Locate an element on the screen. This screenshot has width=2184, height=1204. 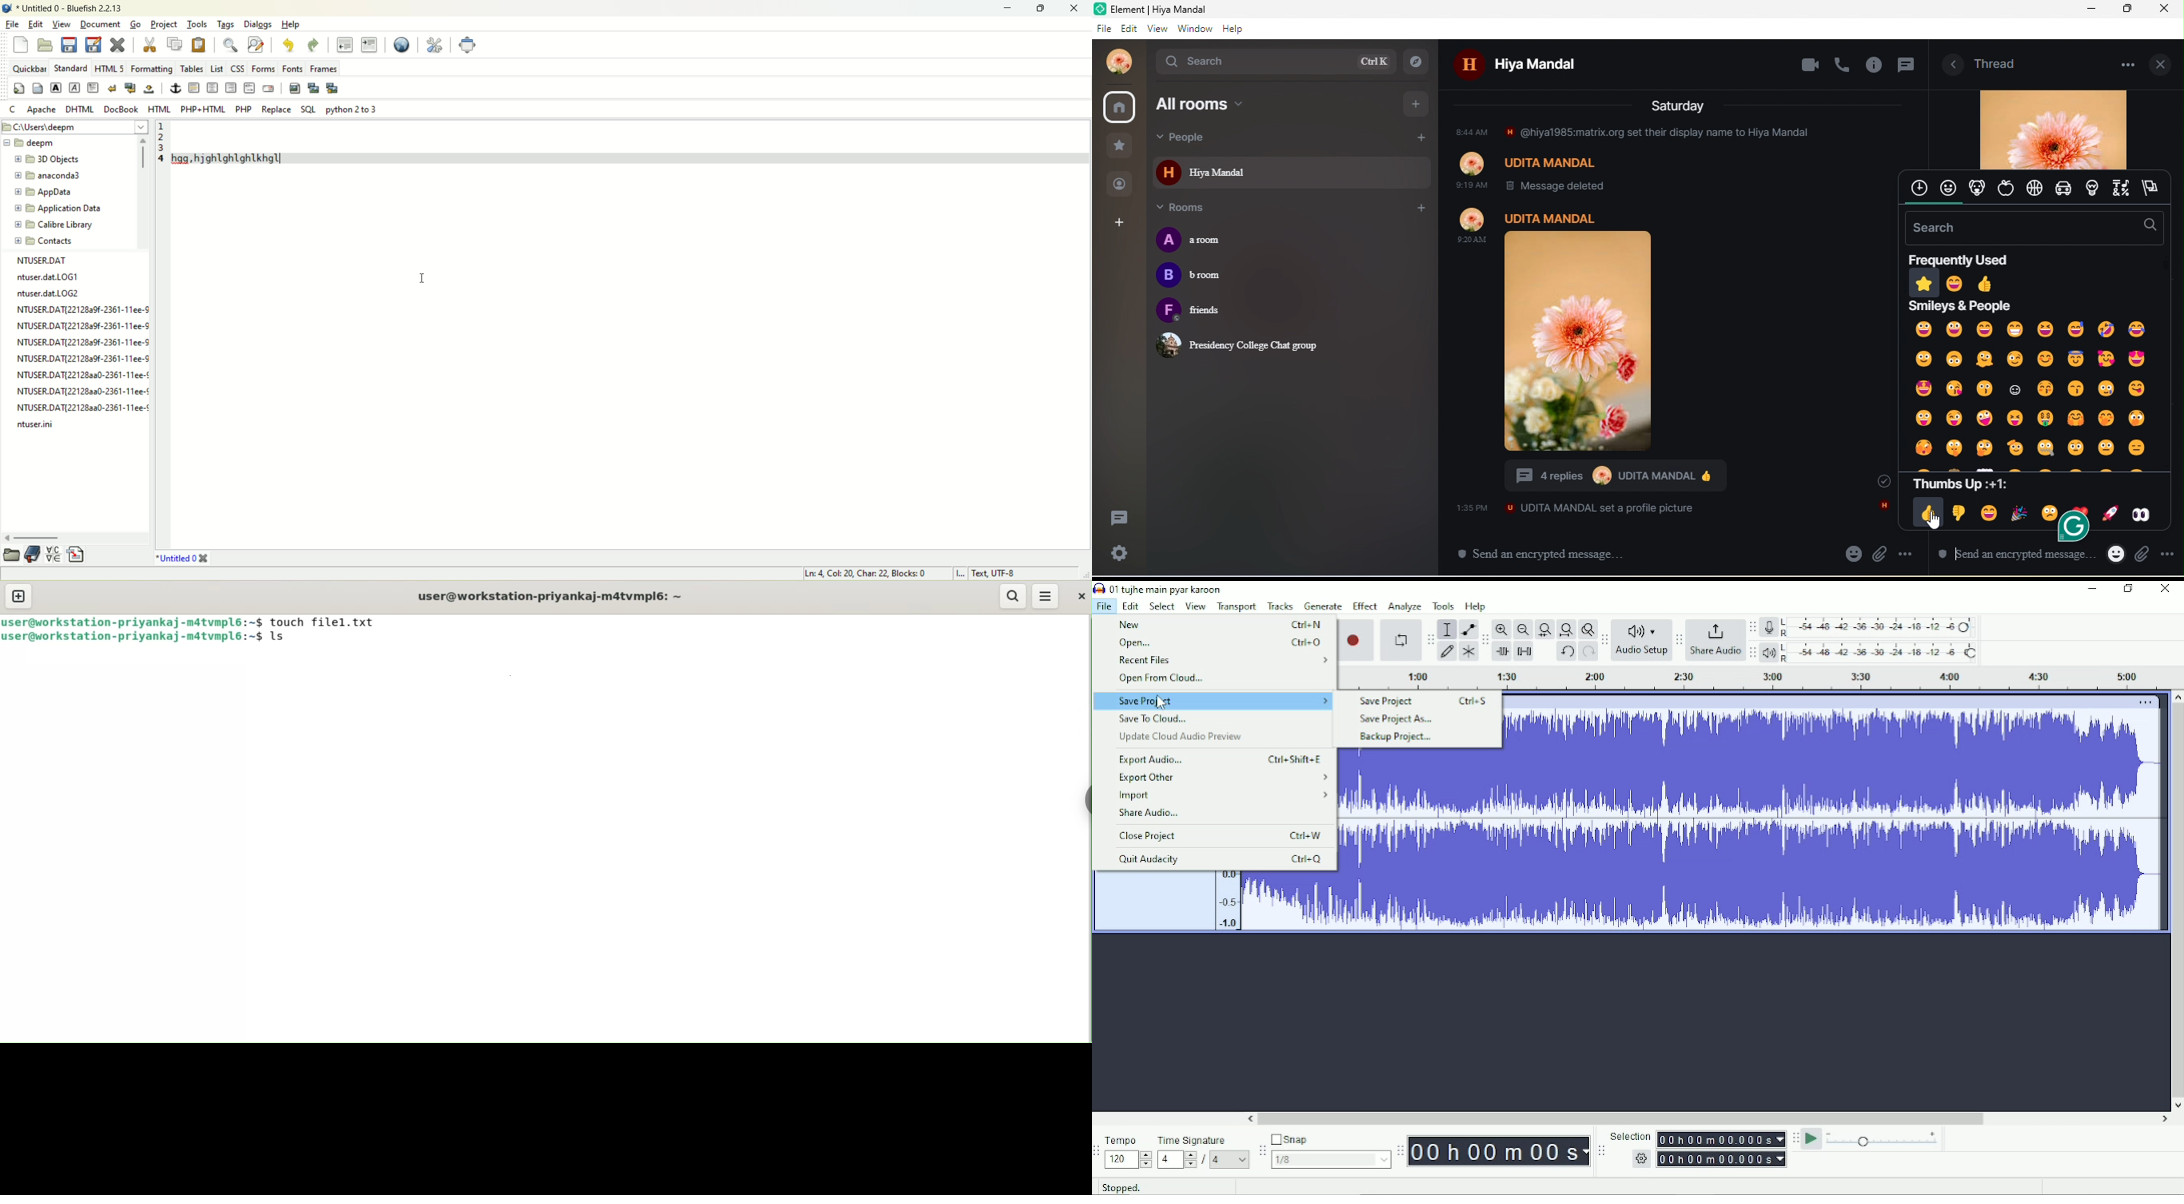
find is located at coordinates (231, 44).